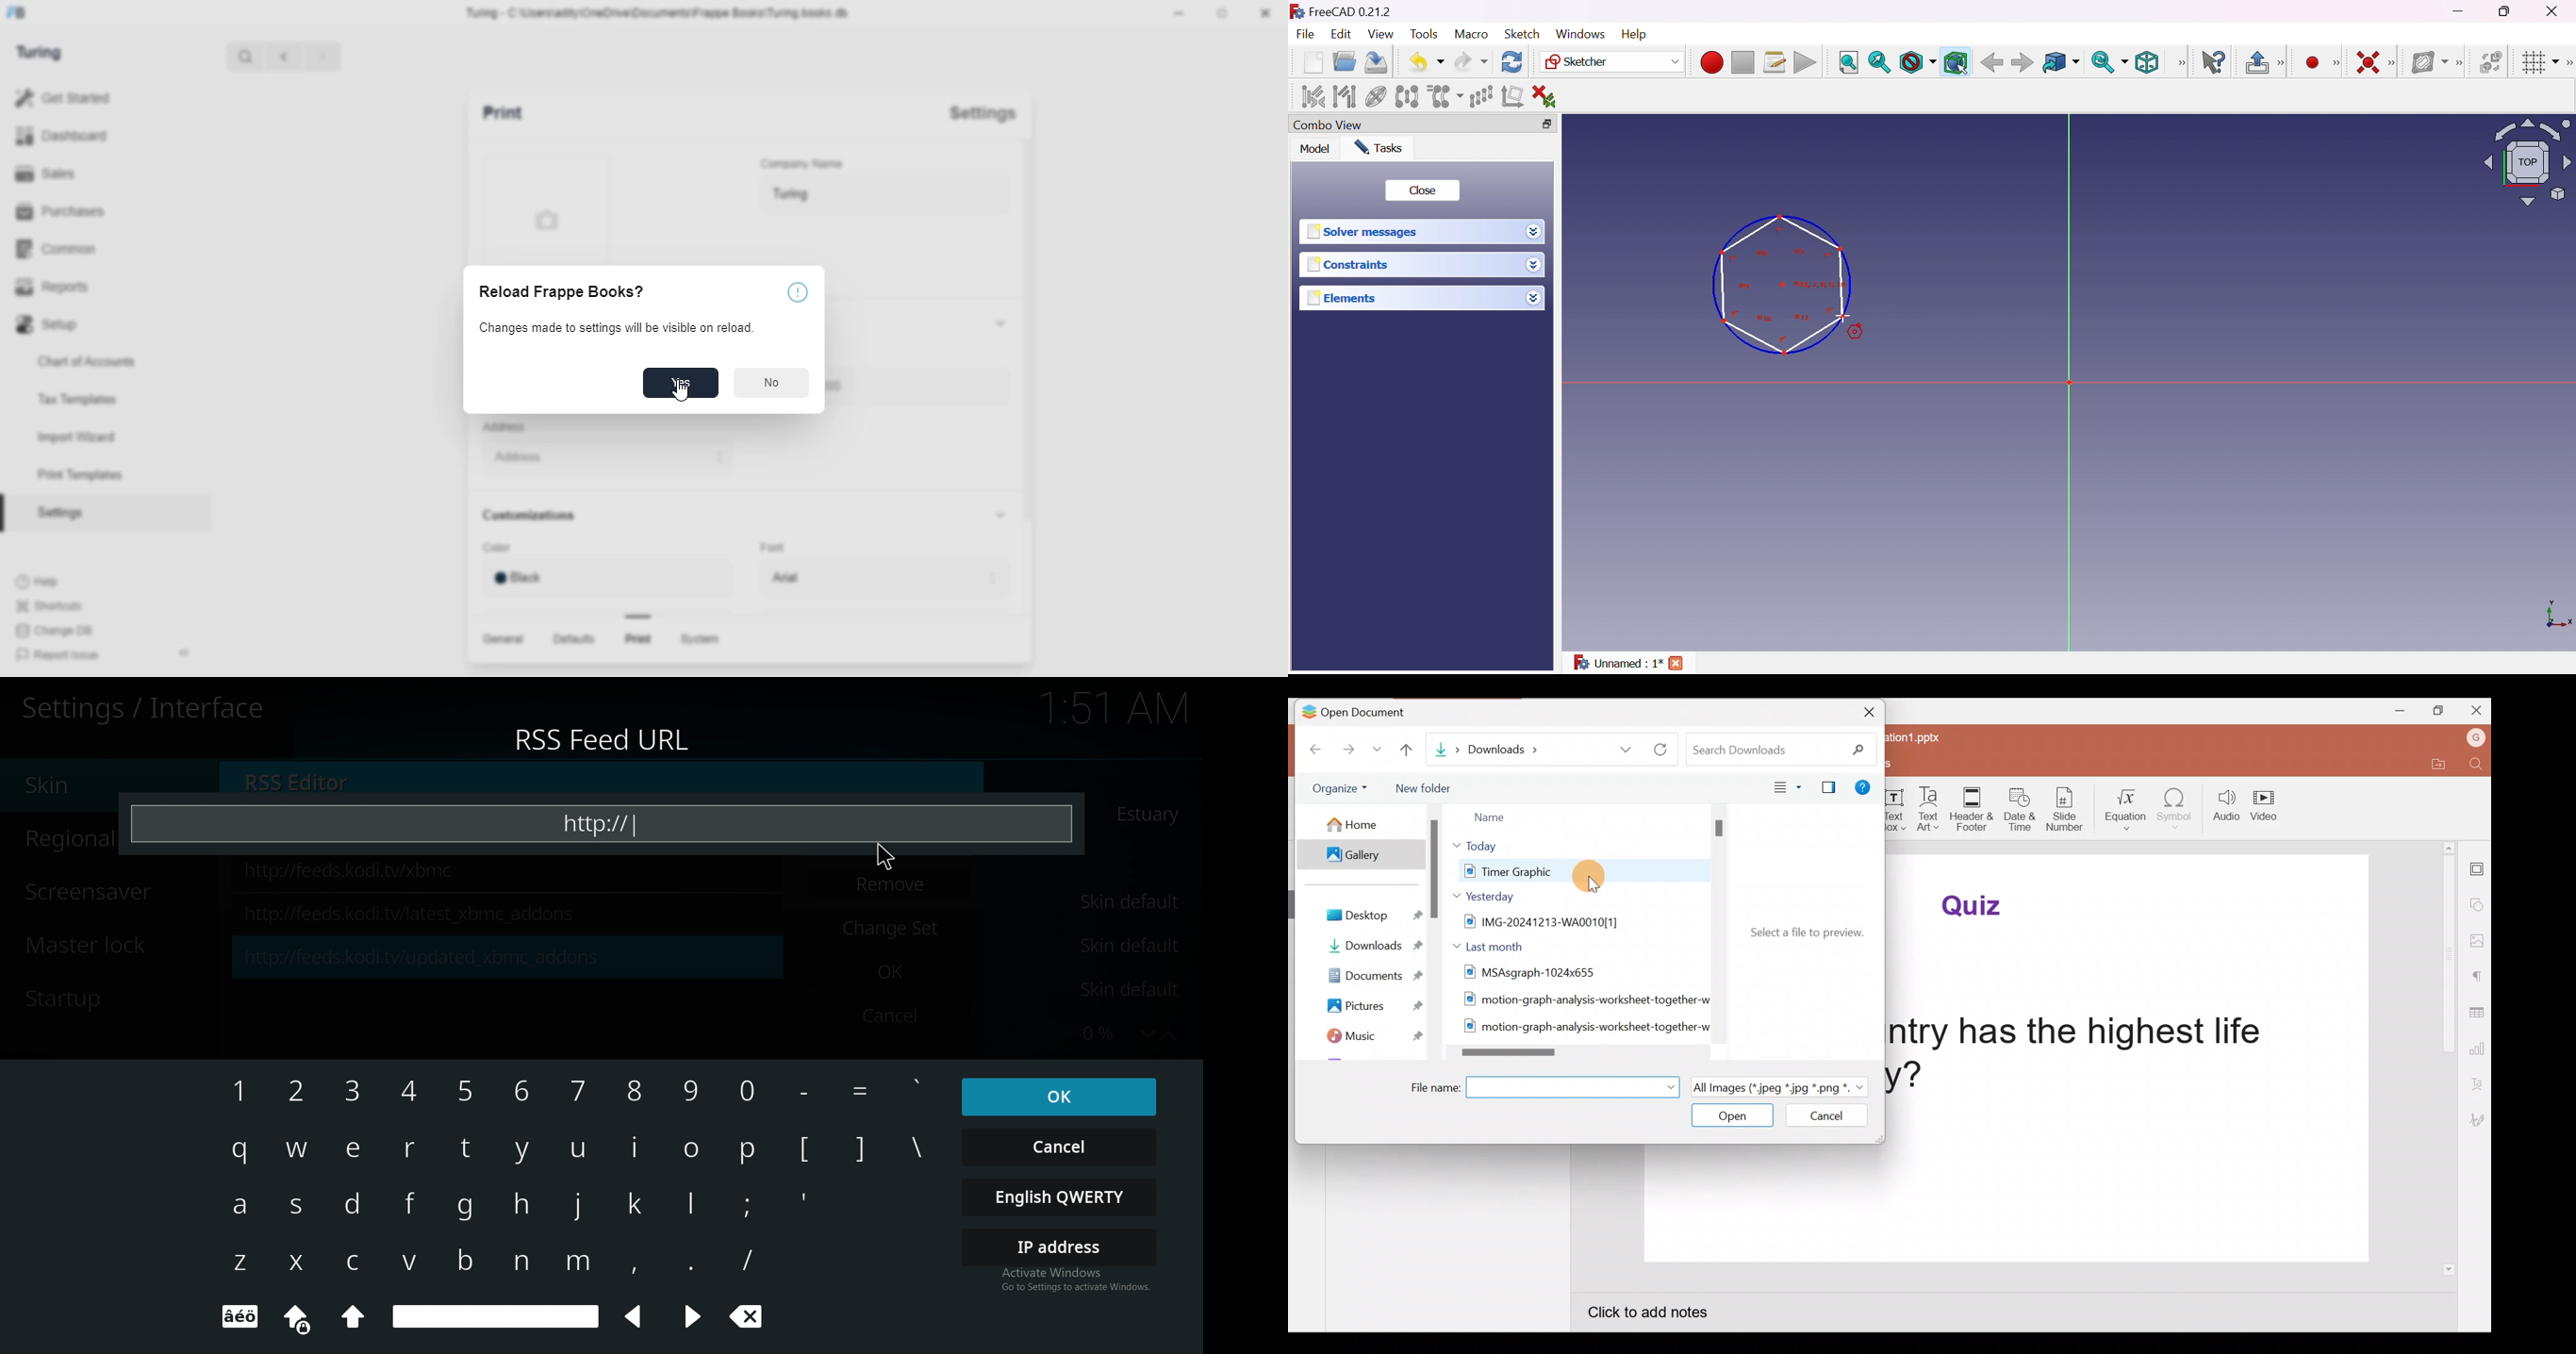 This screenshot has height=1372, width=2576. I want to click on All Images (* jpeg *jpg *.png *. , so click(1778, 1086).